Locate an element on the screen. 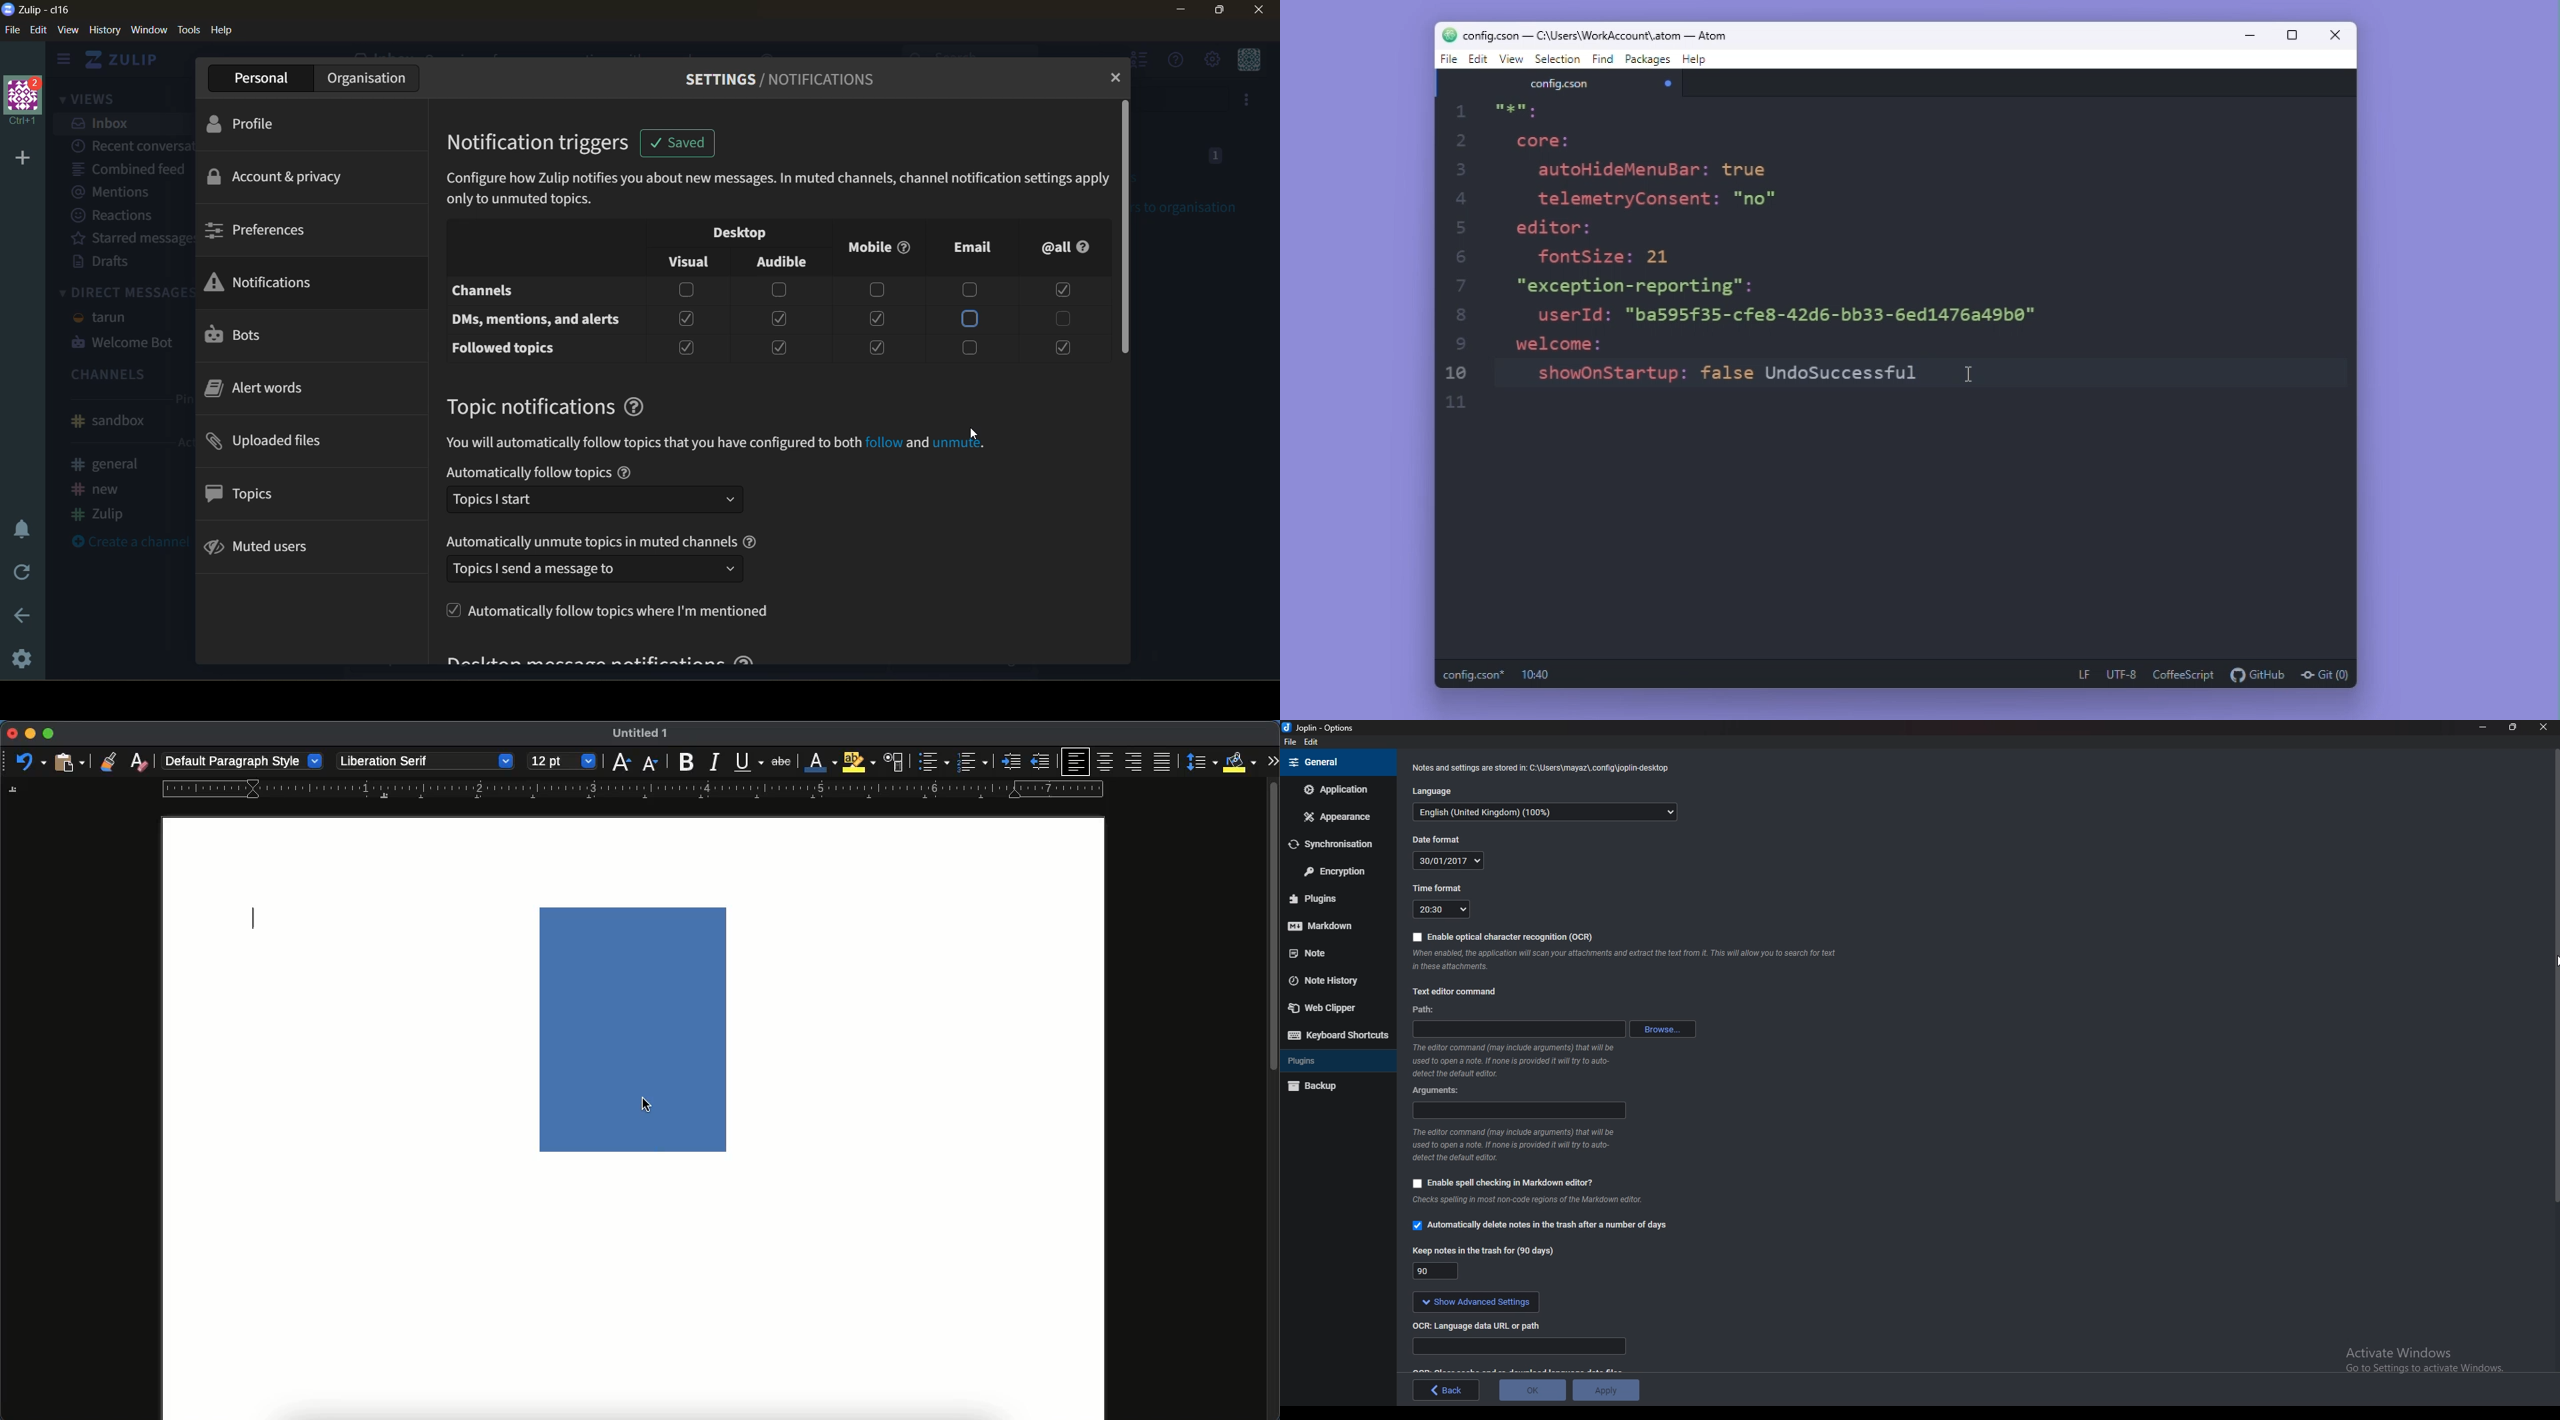  all is located at coordinates (1071, 248).